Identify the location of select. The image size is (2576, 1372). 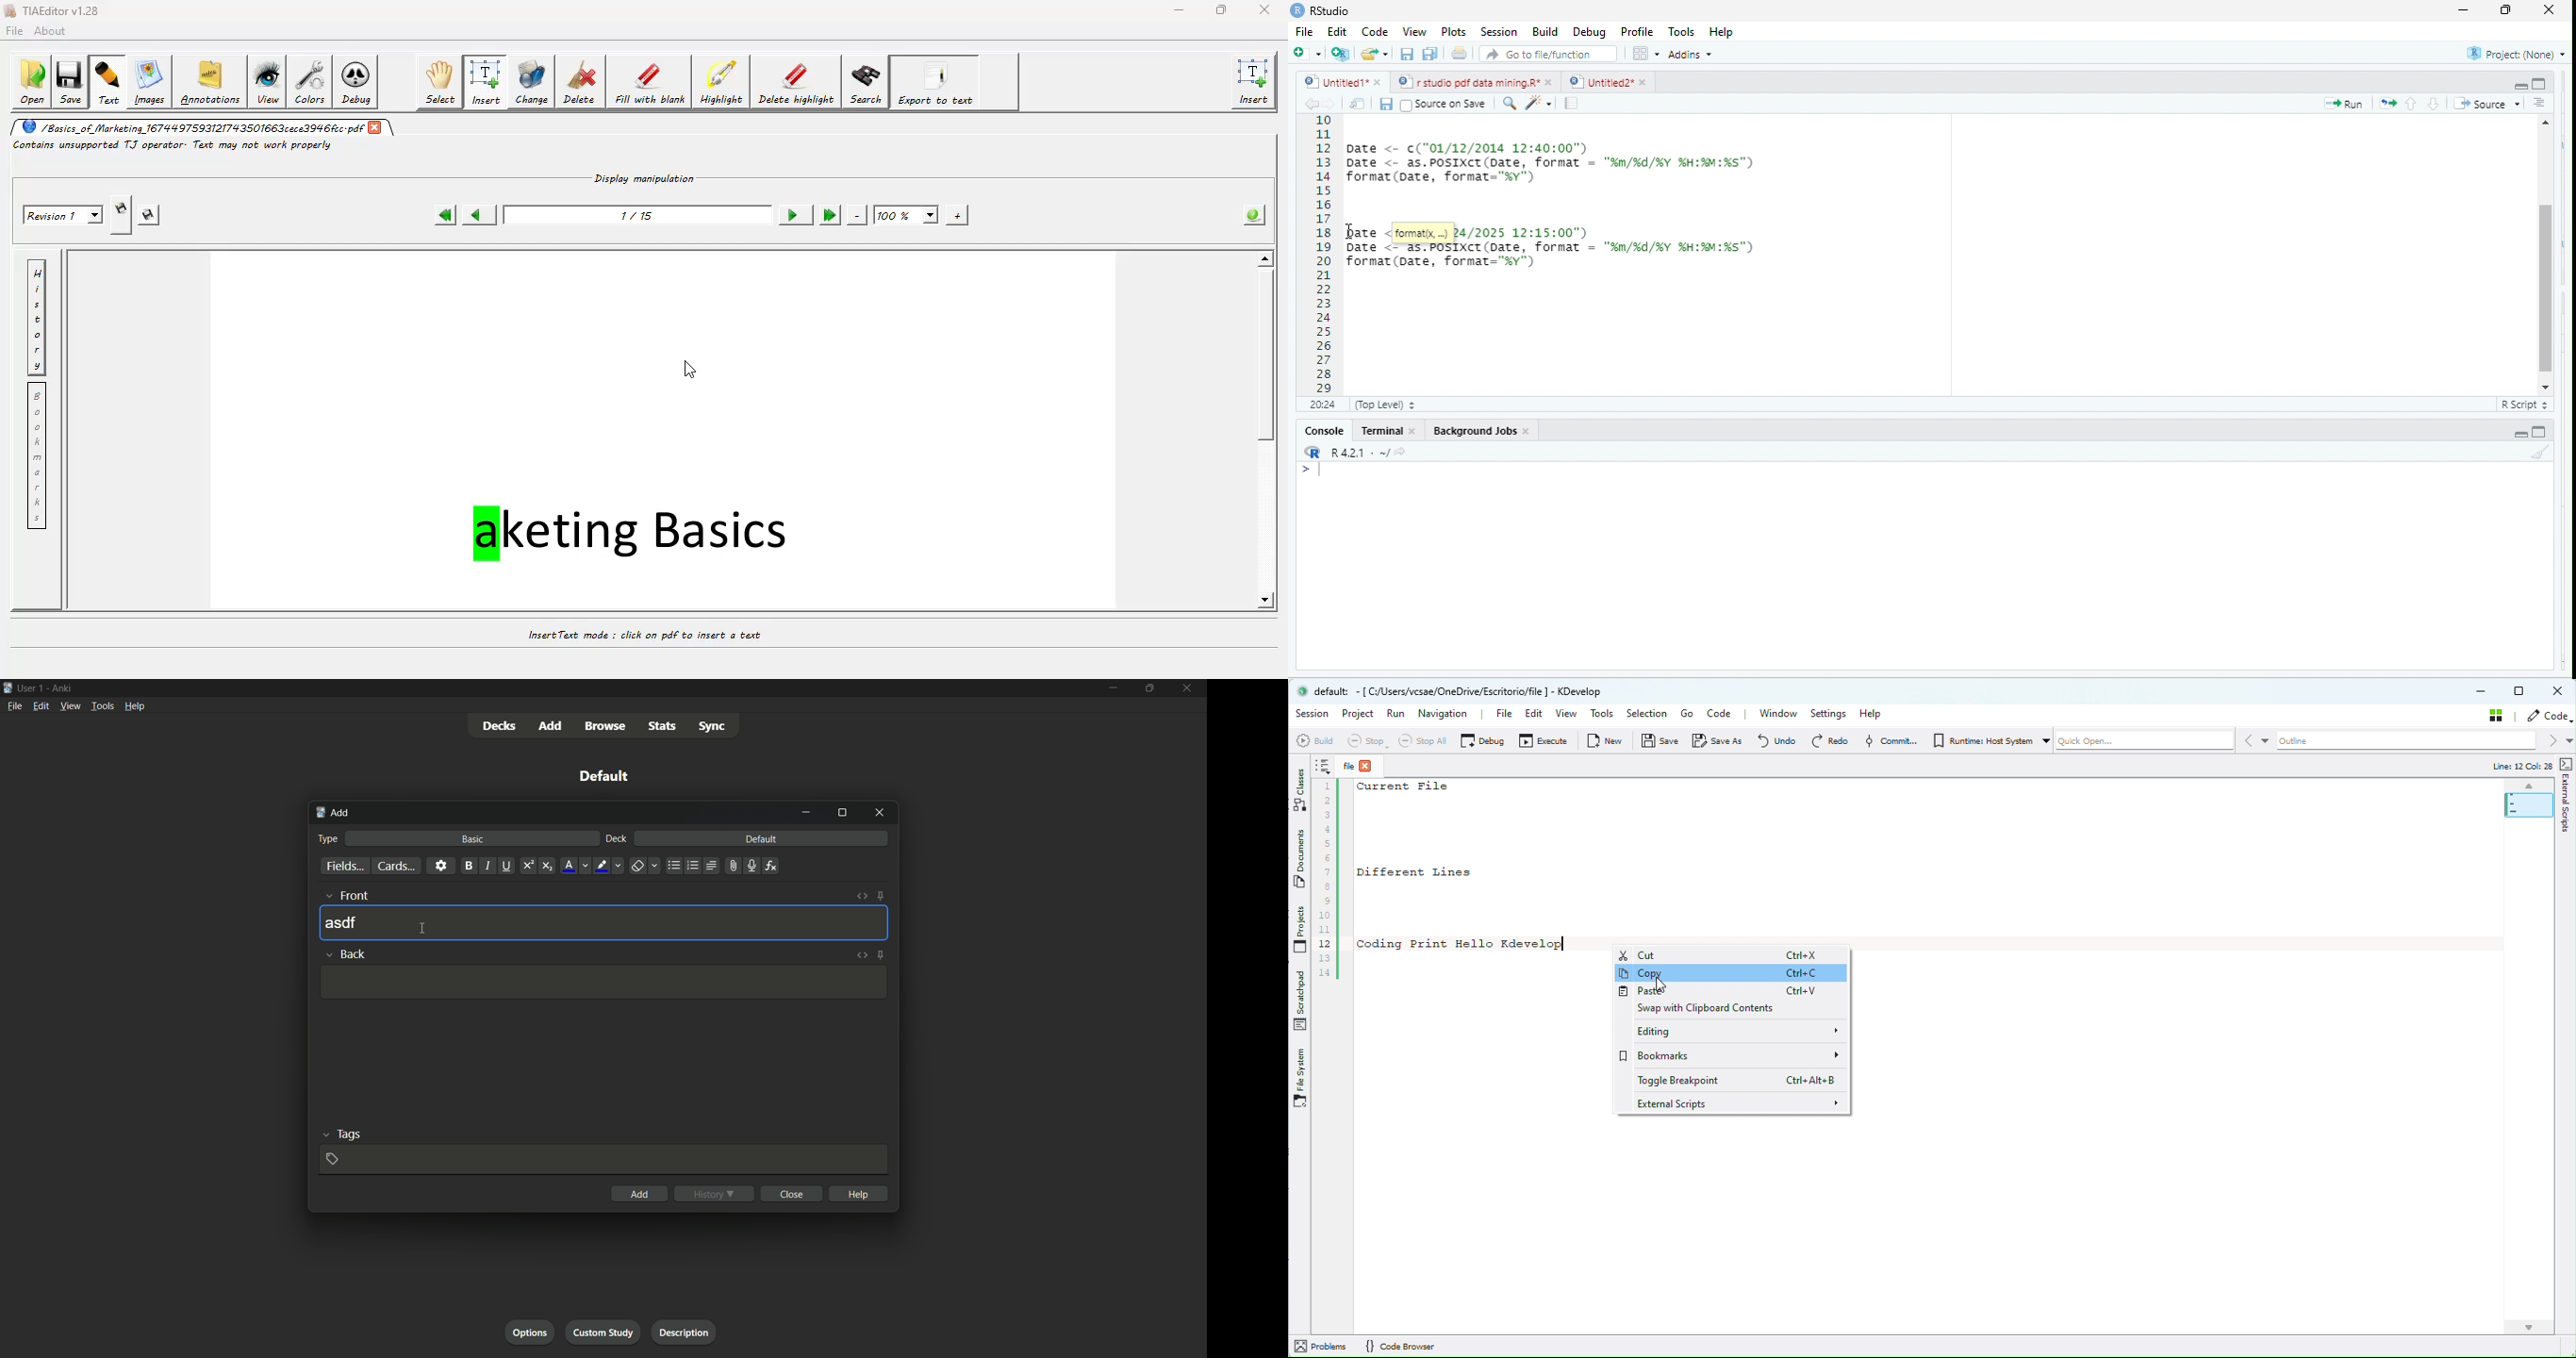
(441, 82).